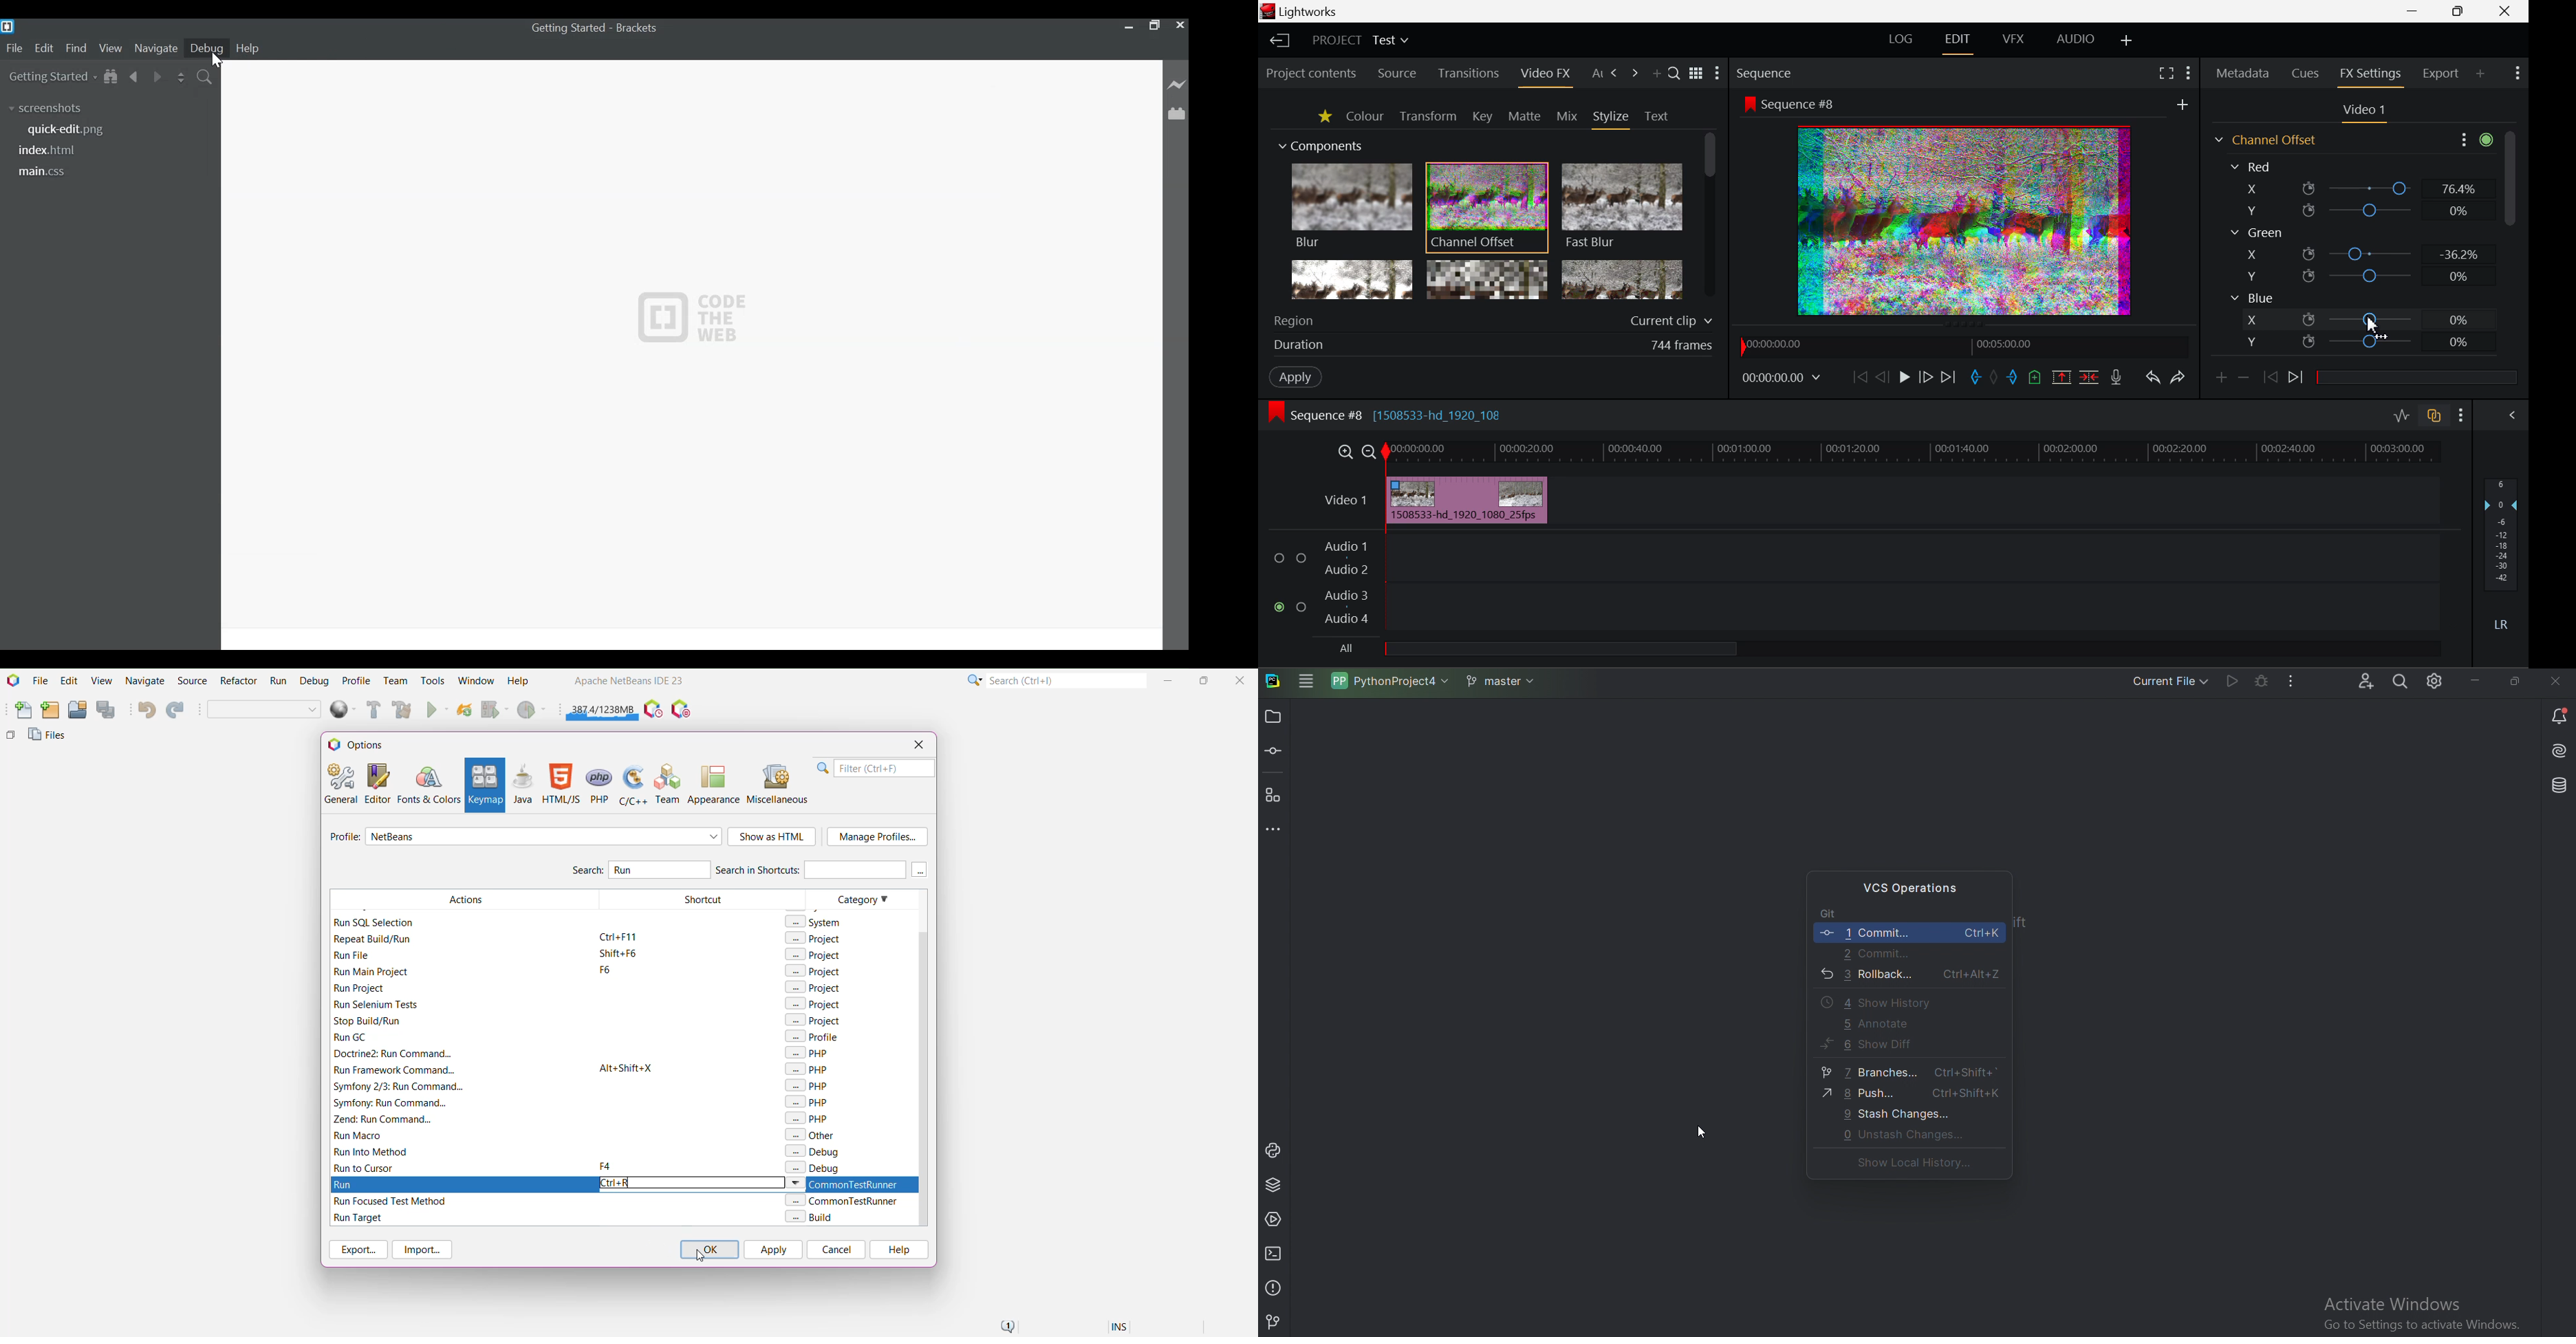 The width and height of the screenshot is (2576, 1344). What do you see at coordinates (2127, 43) in the screenshot?
I see `Add Layout` at bounding box center [2127, 43].